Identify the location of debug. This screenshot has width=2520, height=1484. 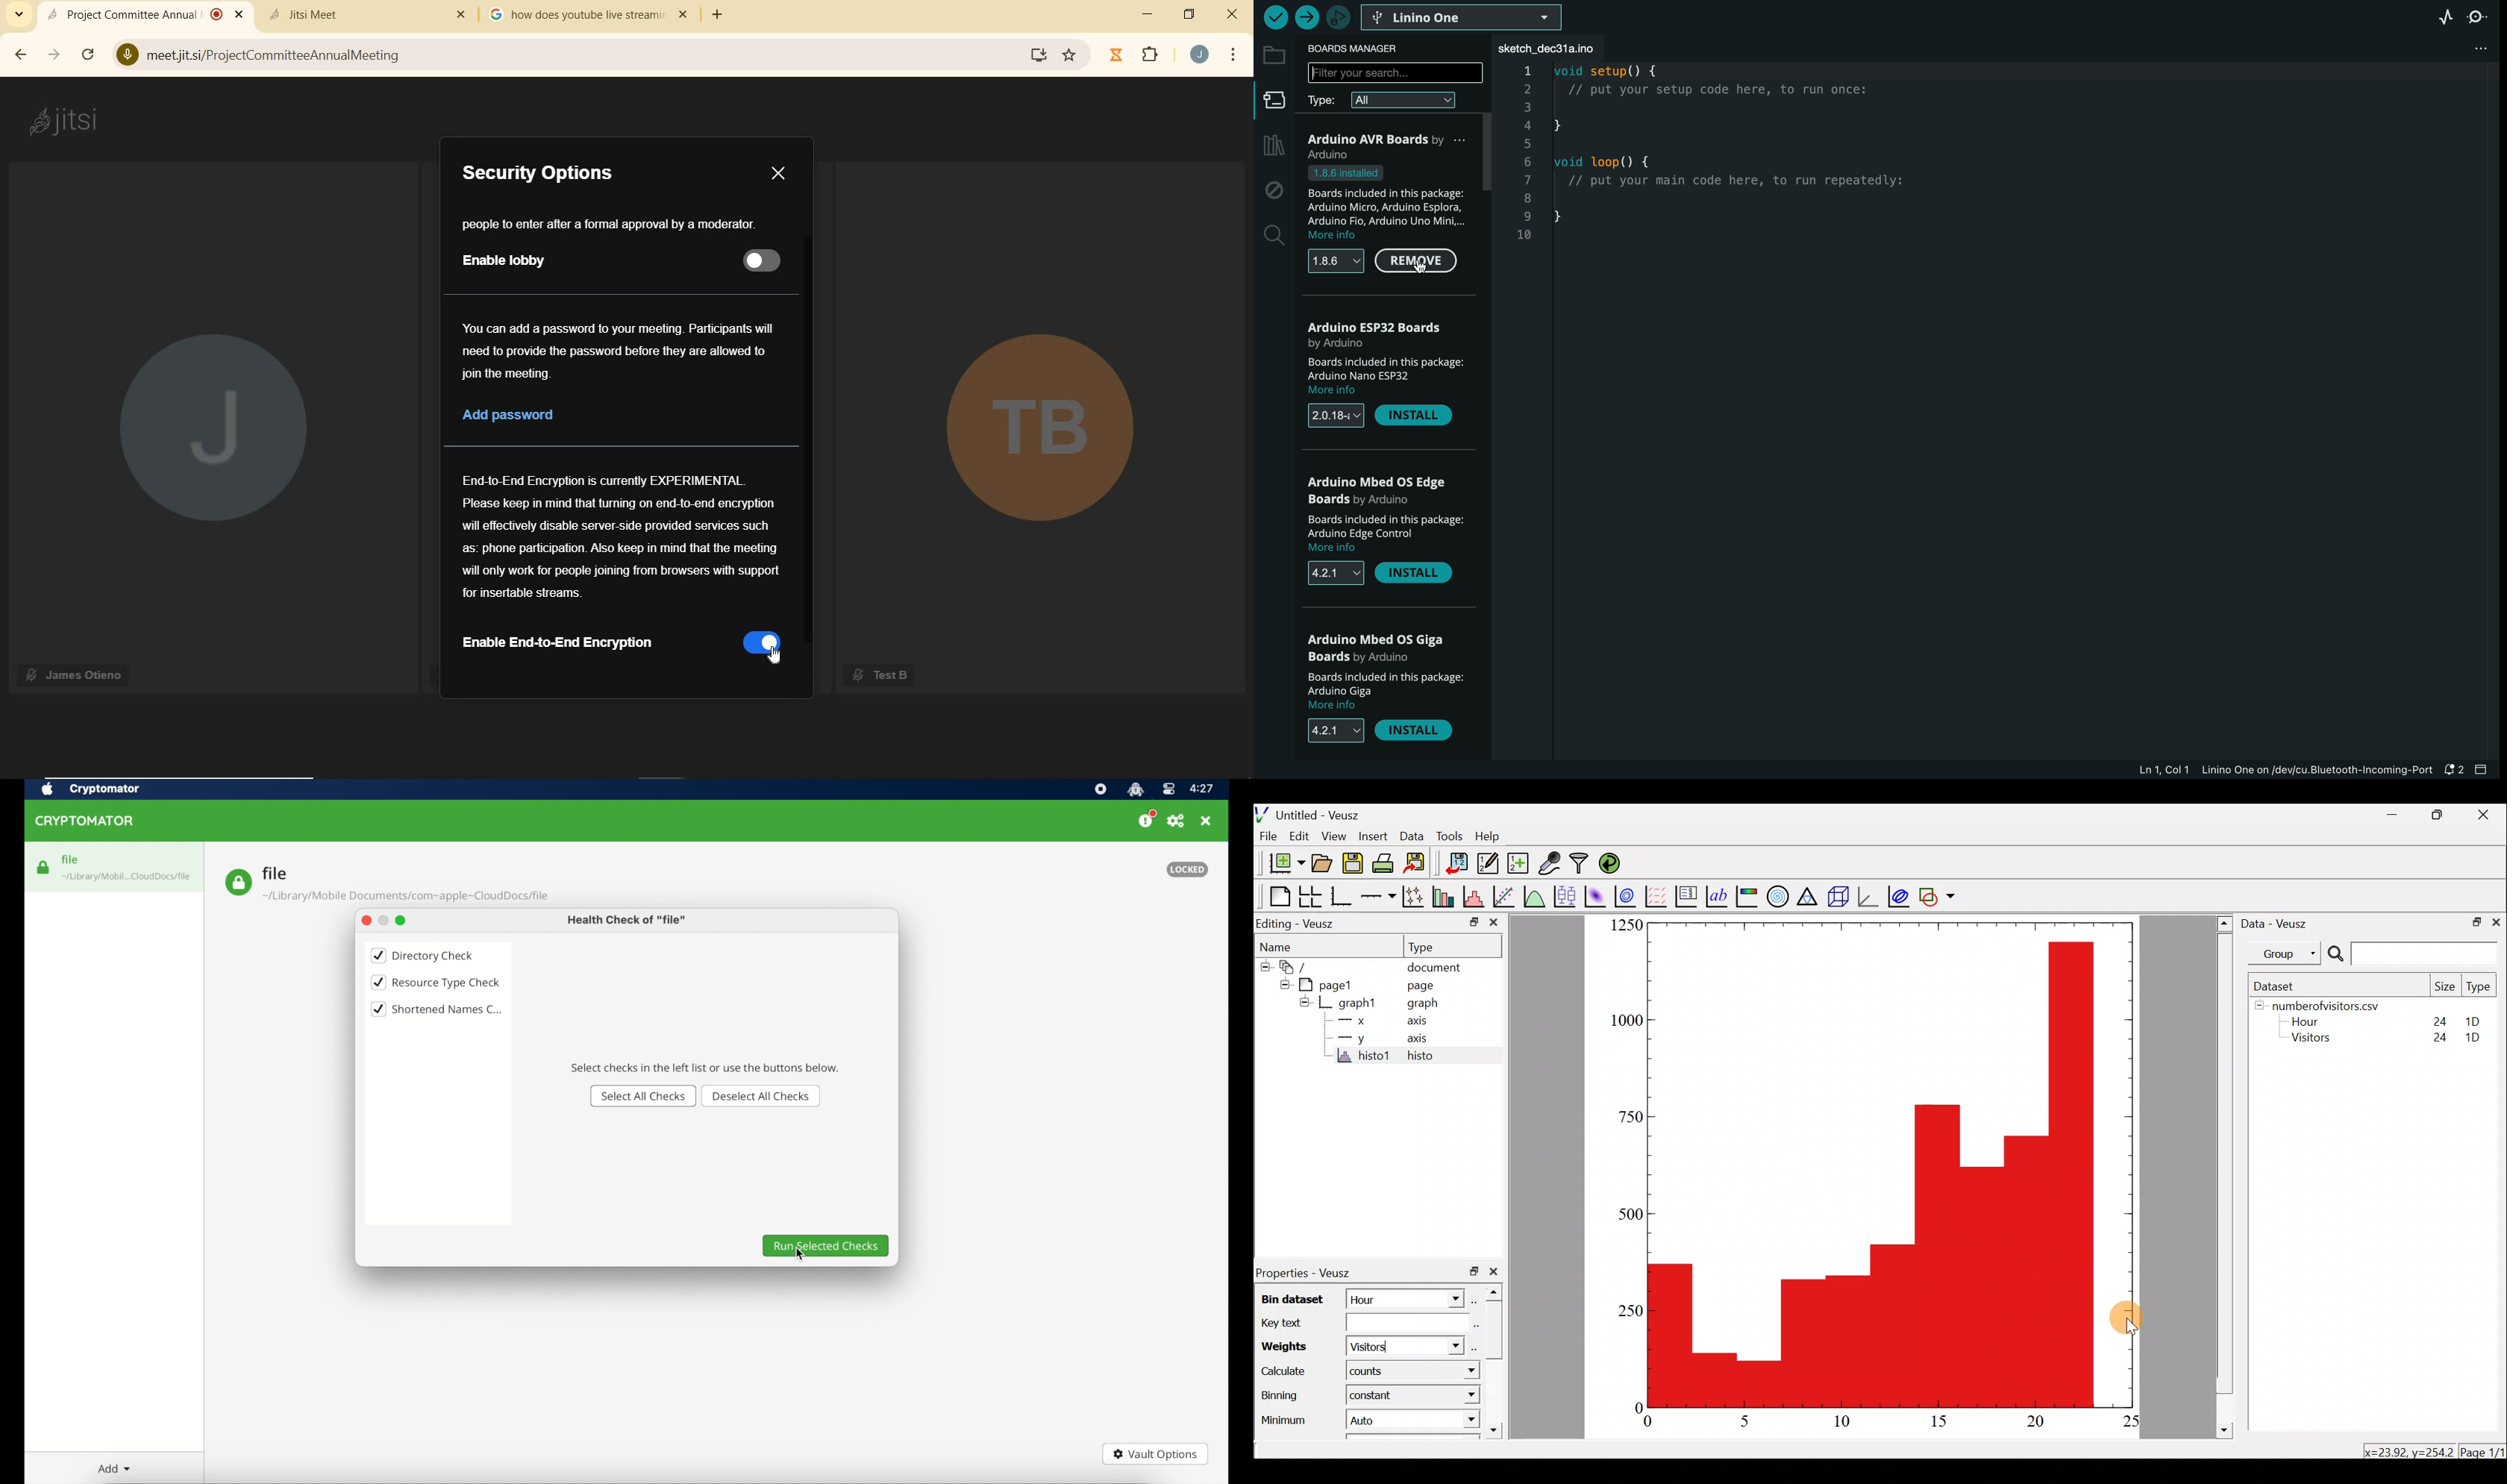
(1274, 189).